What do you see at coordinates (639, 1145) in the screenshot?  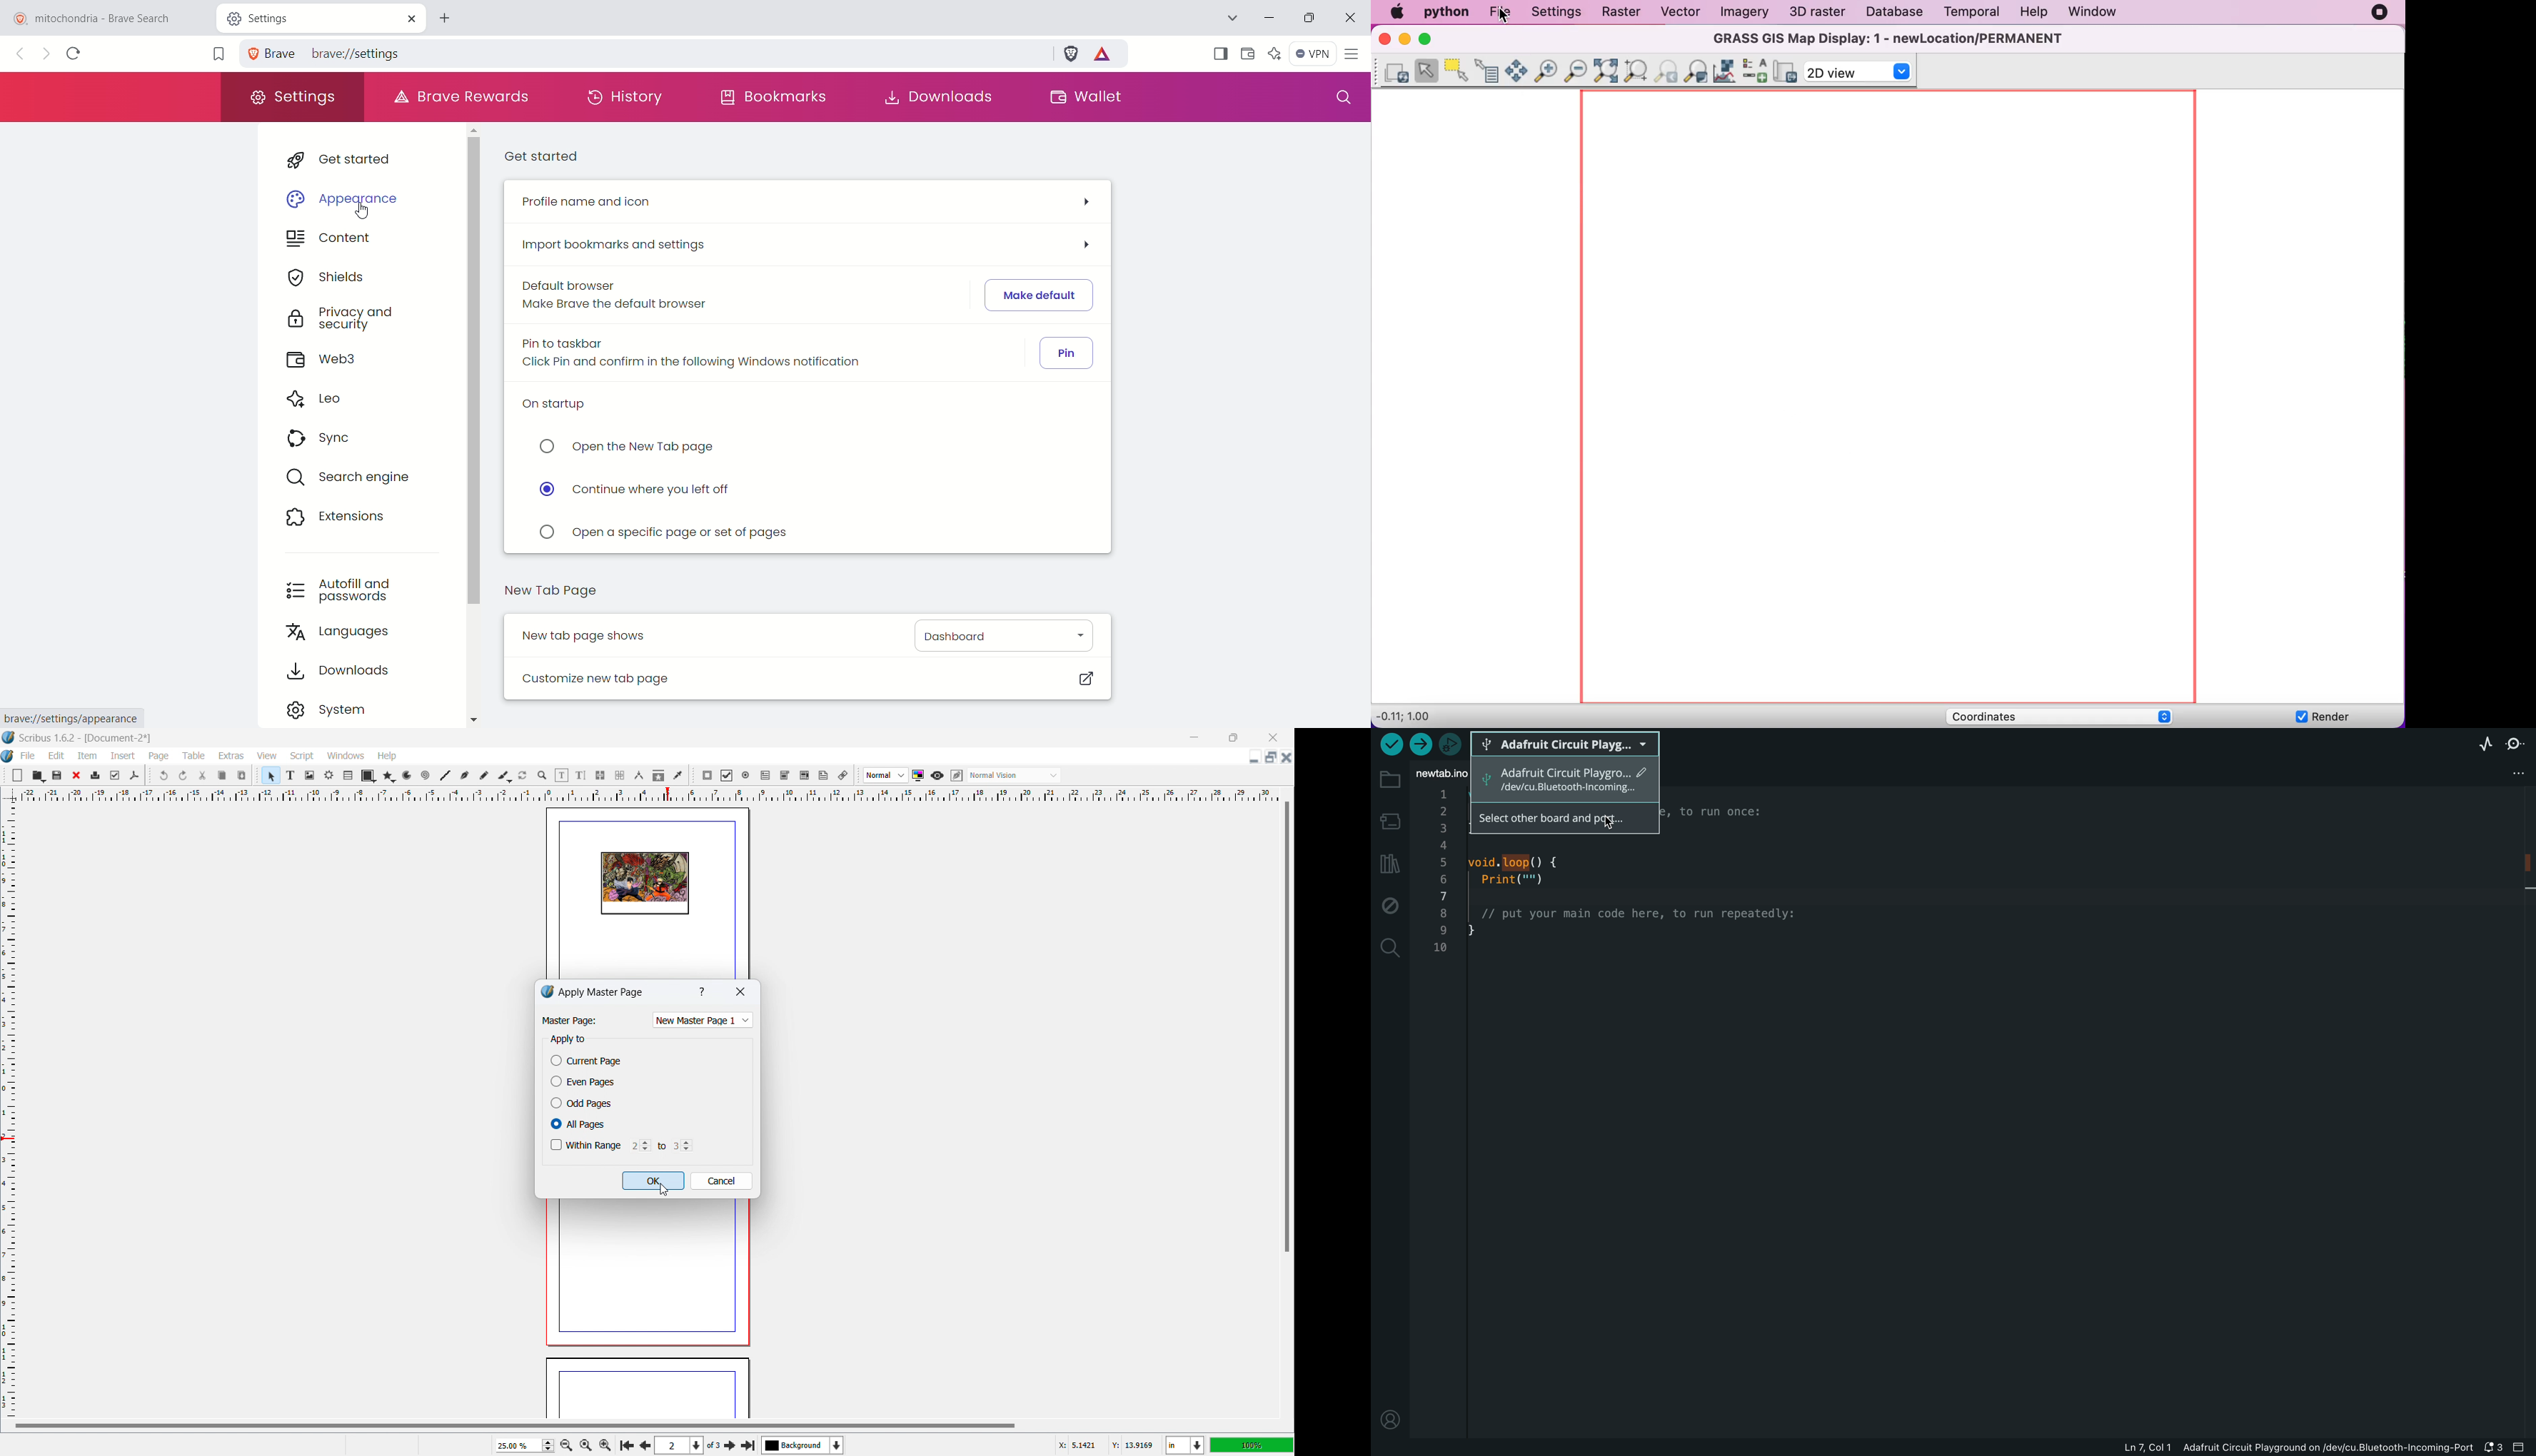 I see `range starting from page number` at bounding box center [639, 1145].